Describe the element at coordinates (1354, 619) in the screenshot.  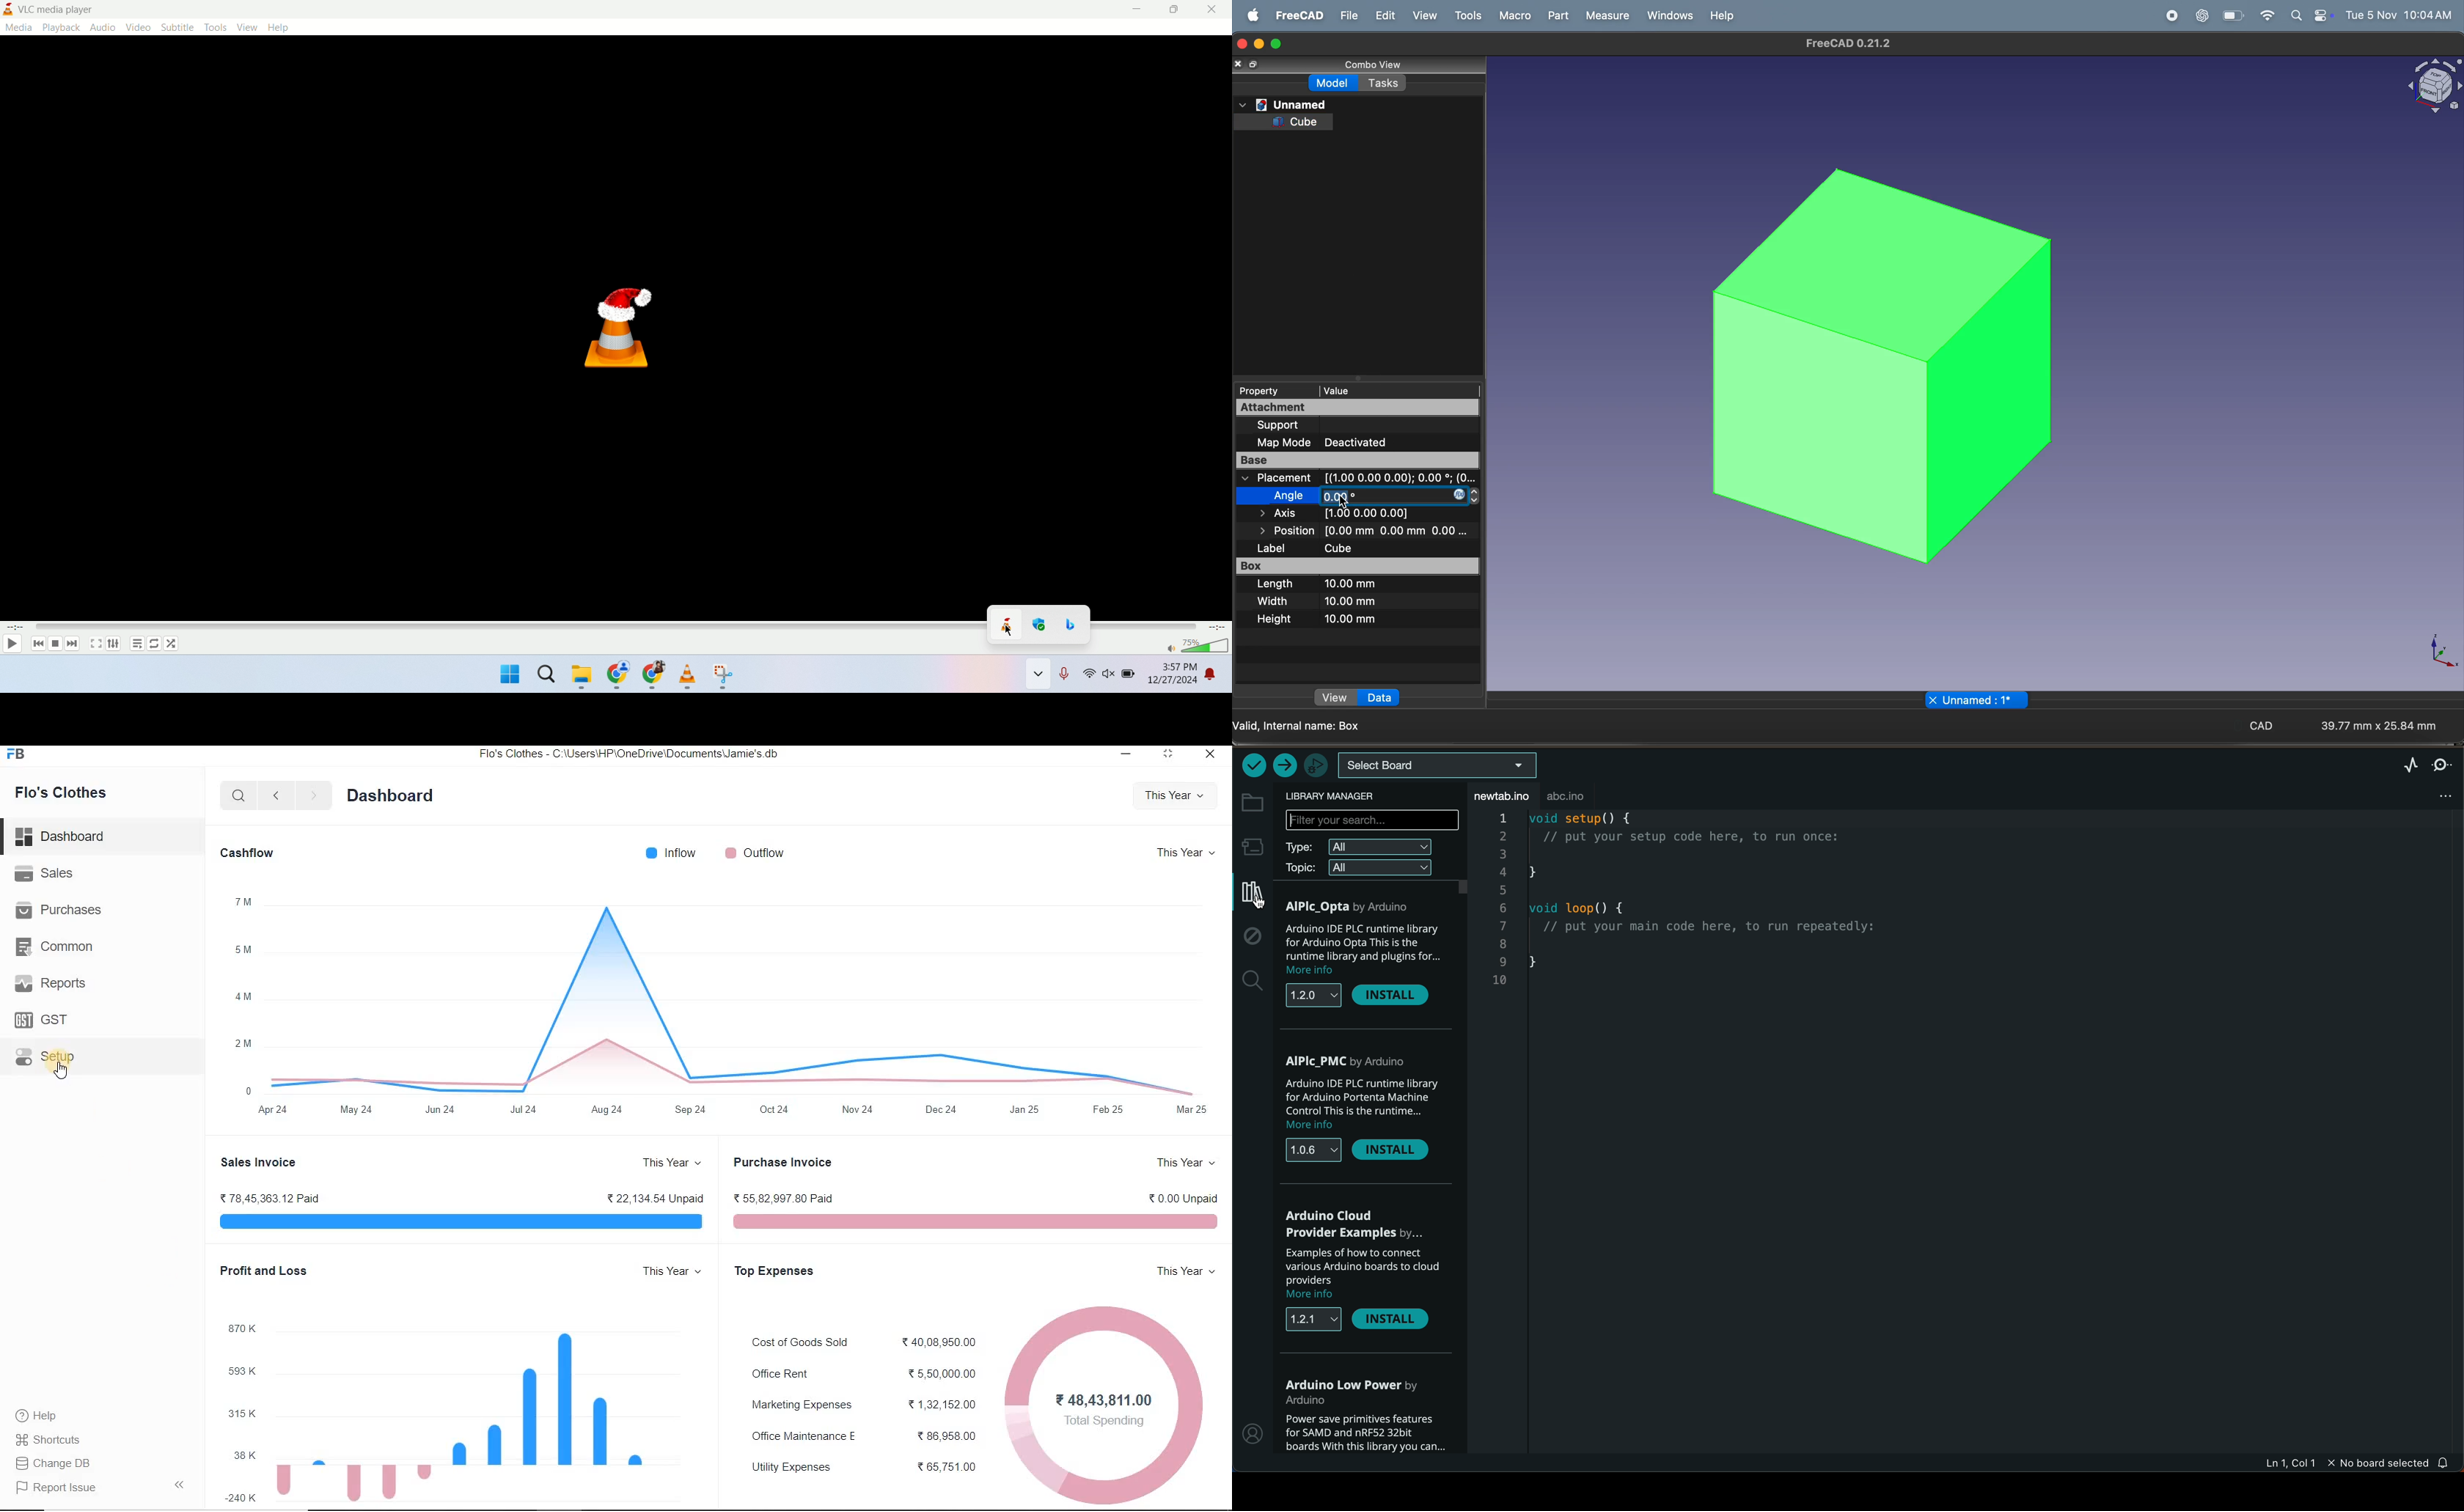
I see `10mm` at that location.